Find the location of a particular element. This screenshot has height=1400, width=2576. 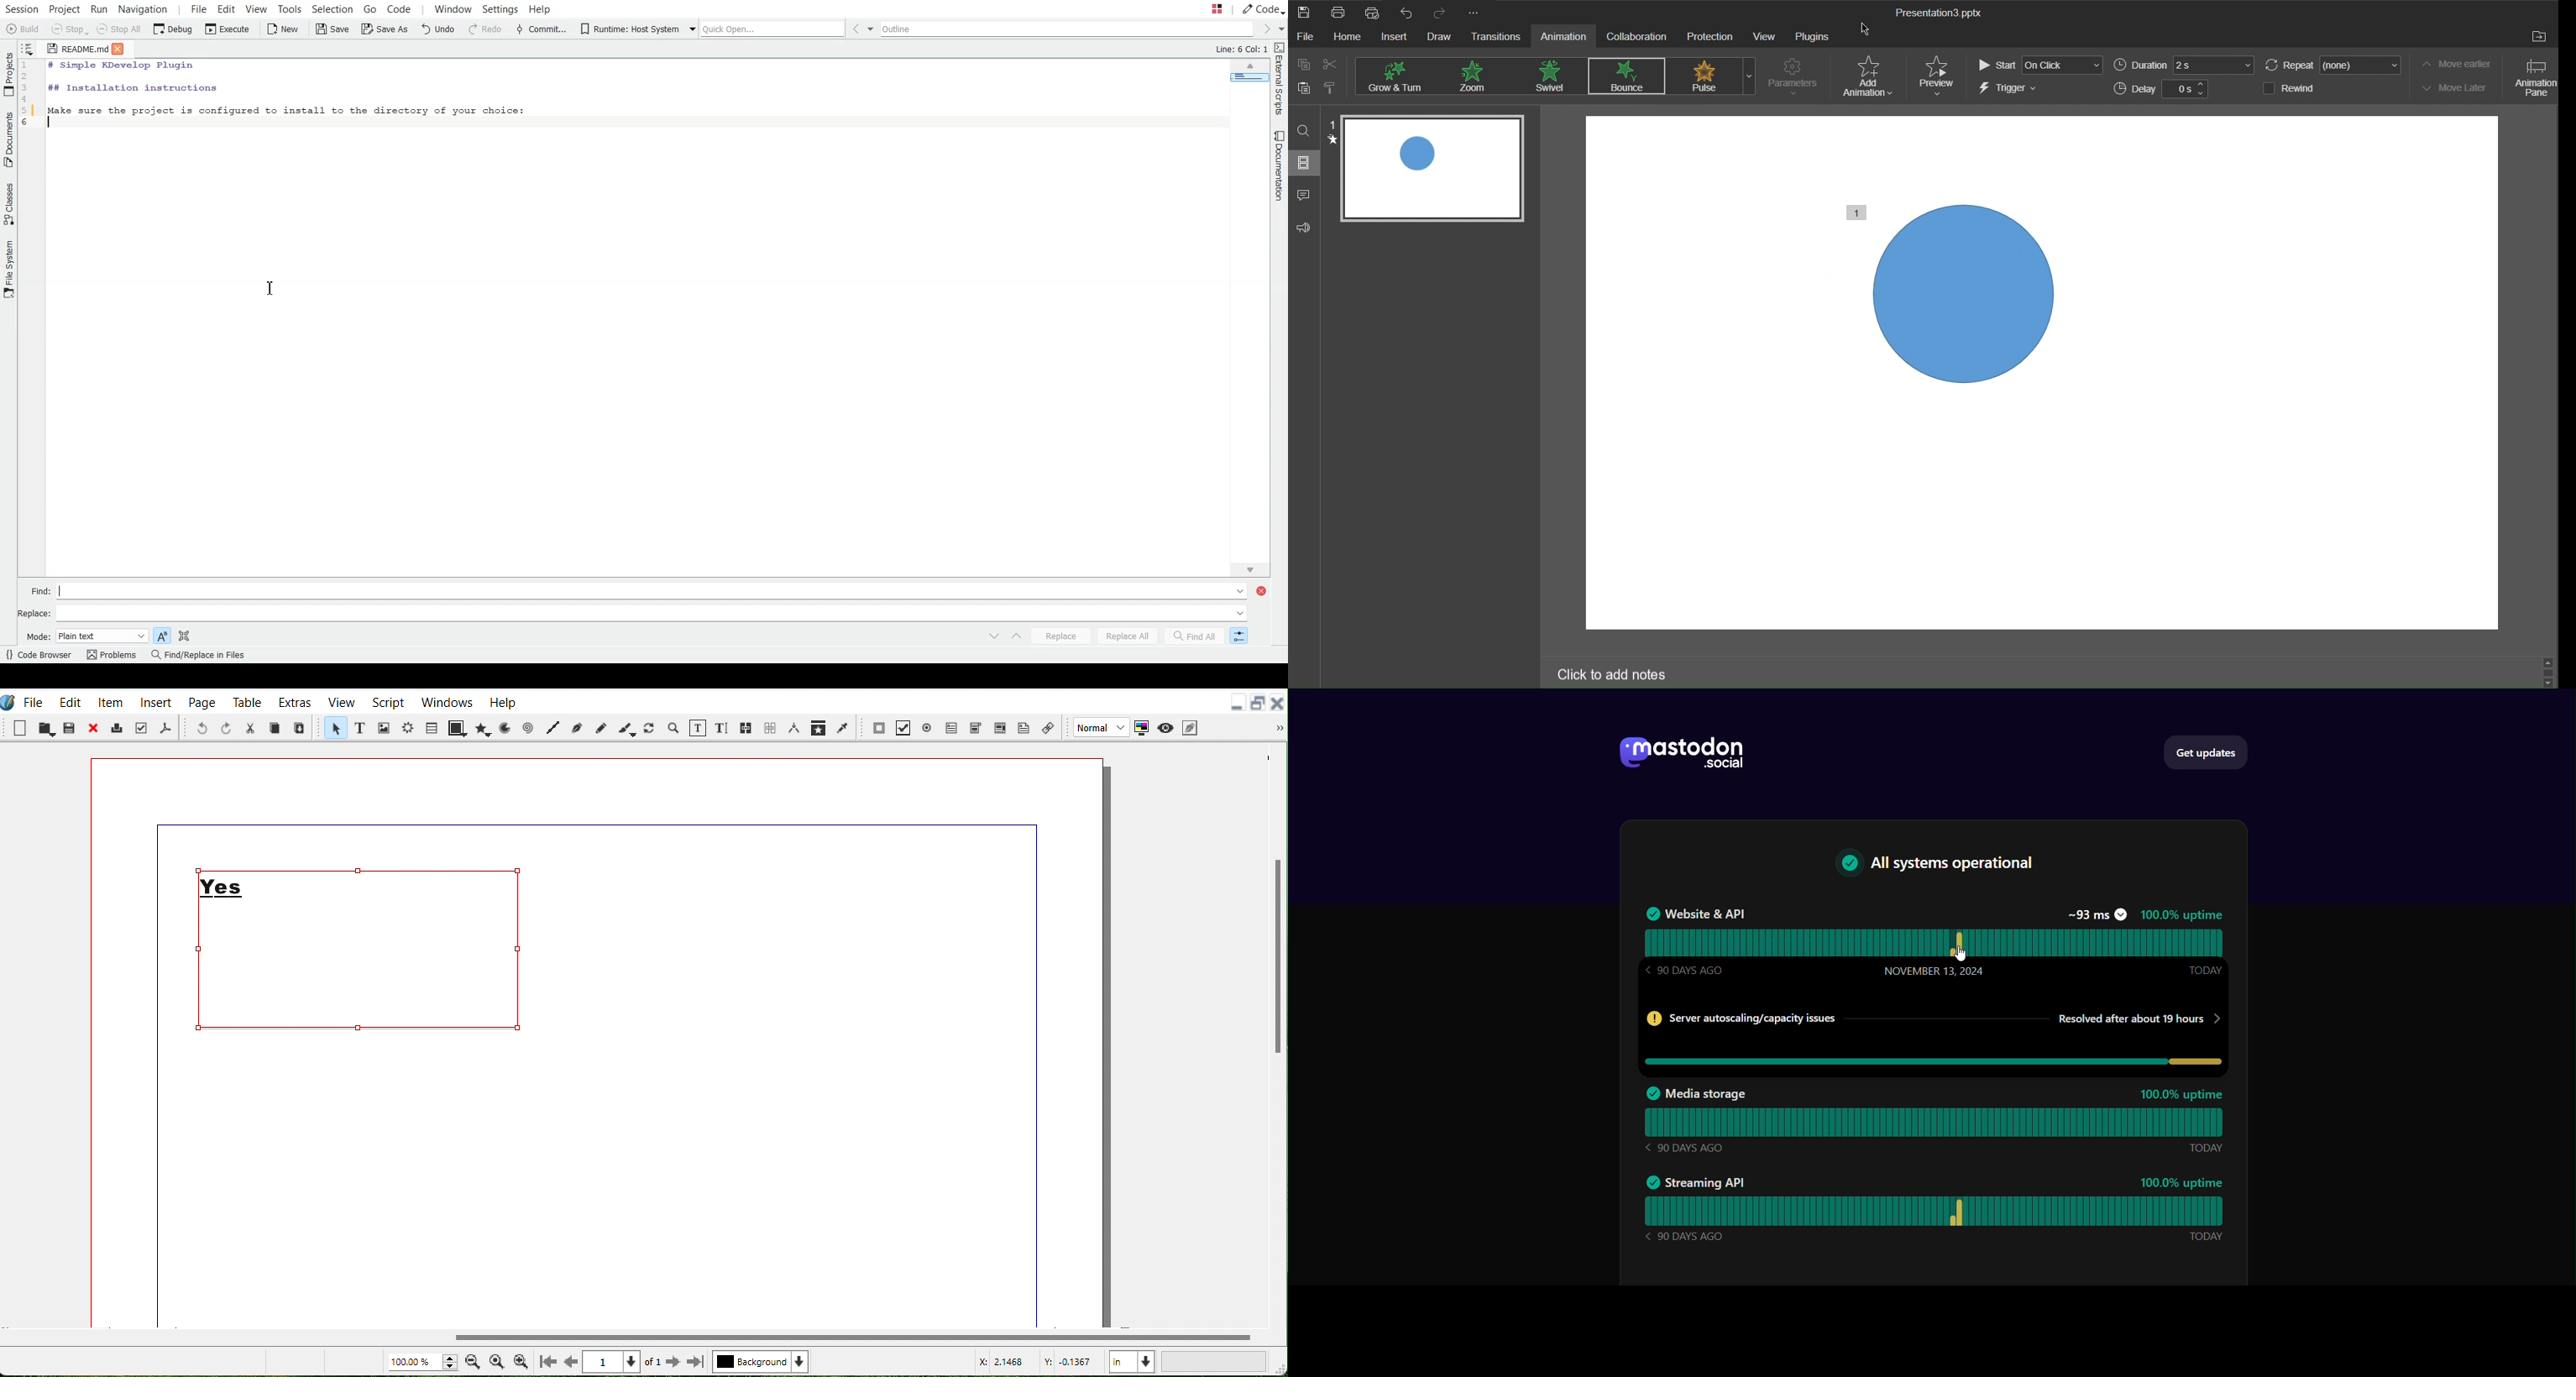

Undo is located at coordinates (1404, 13).